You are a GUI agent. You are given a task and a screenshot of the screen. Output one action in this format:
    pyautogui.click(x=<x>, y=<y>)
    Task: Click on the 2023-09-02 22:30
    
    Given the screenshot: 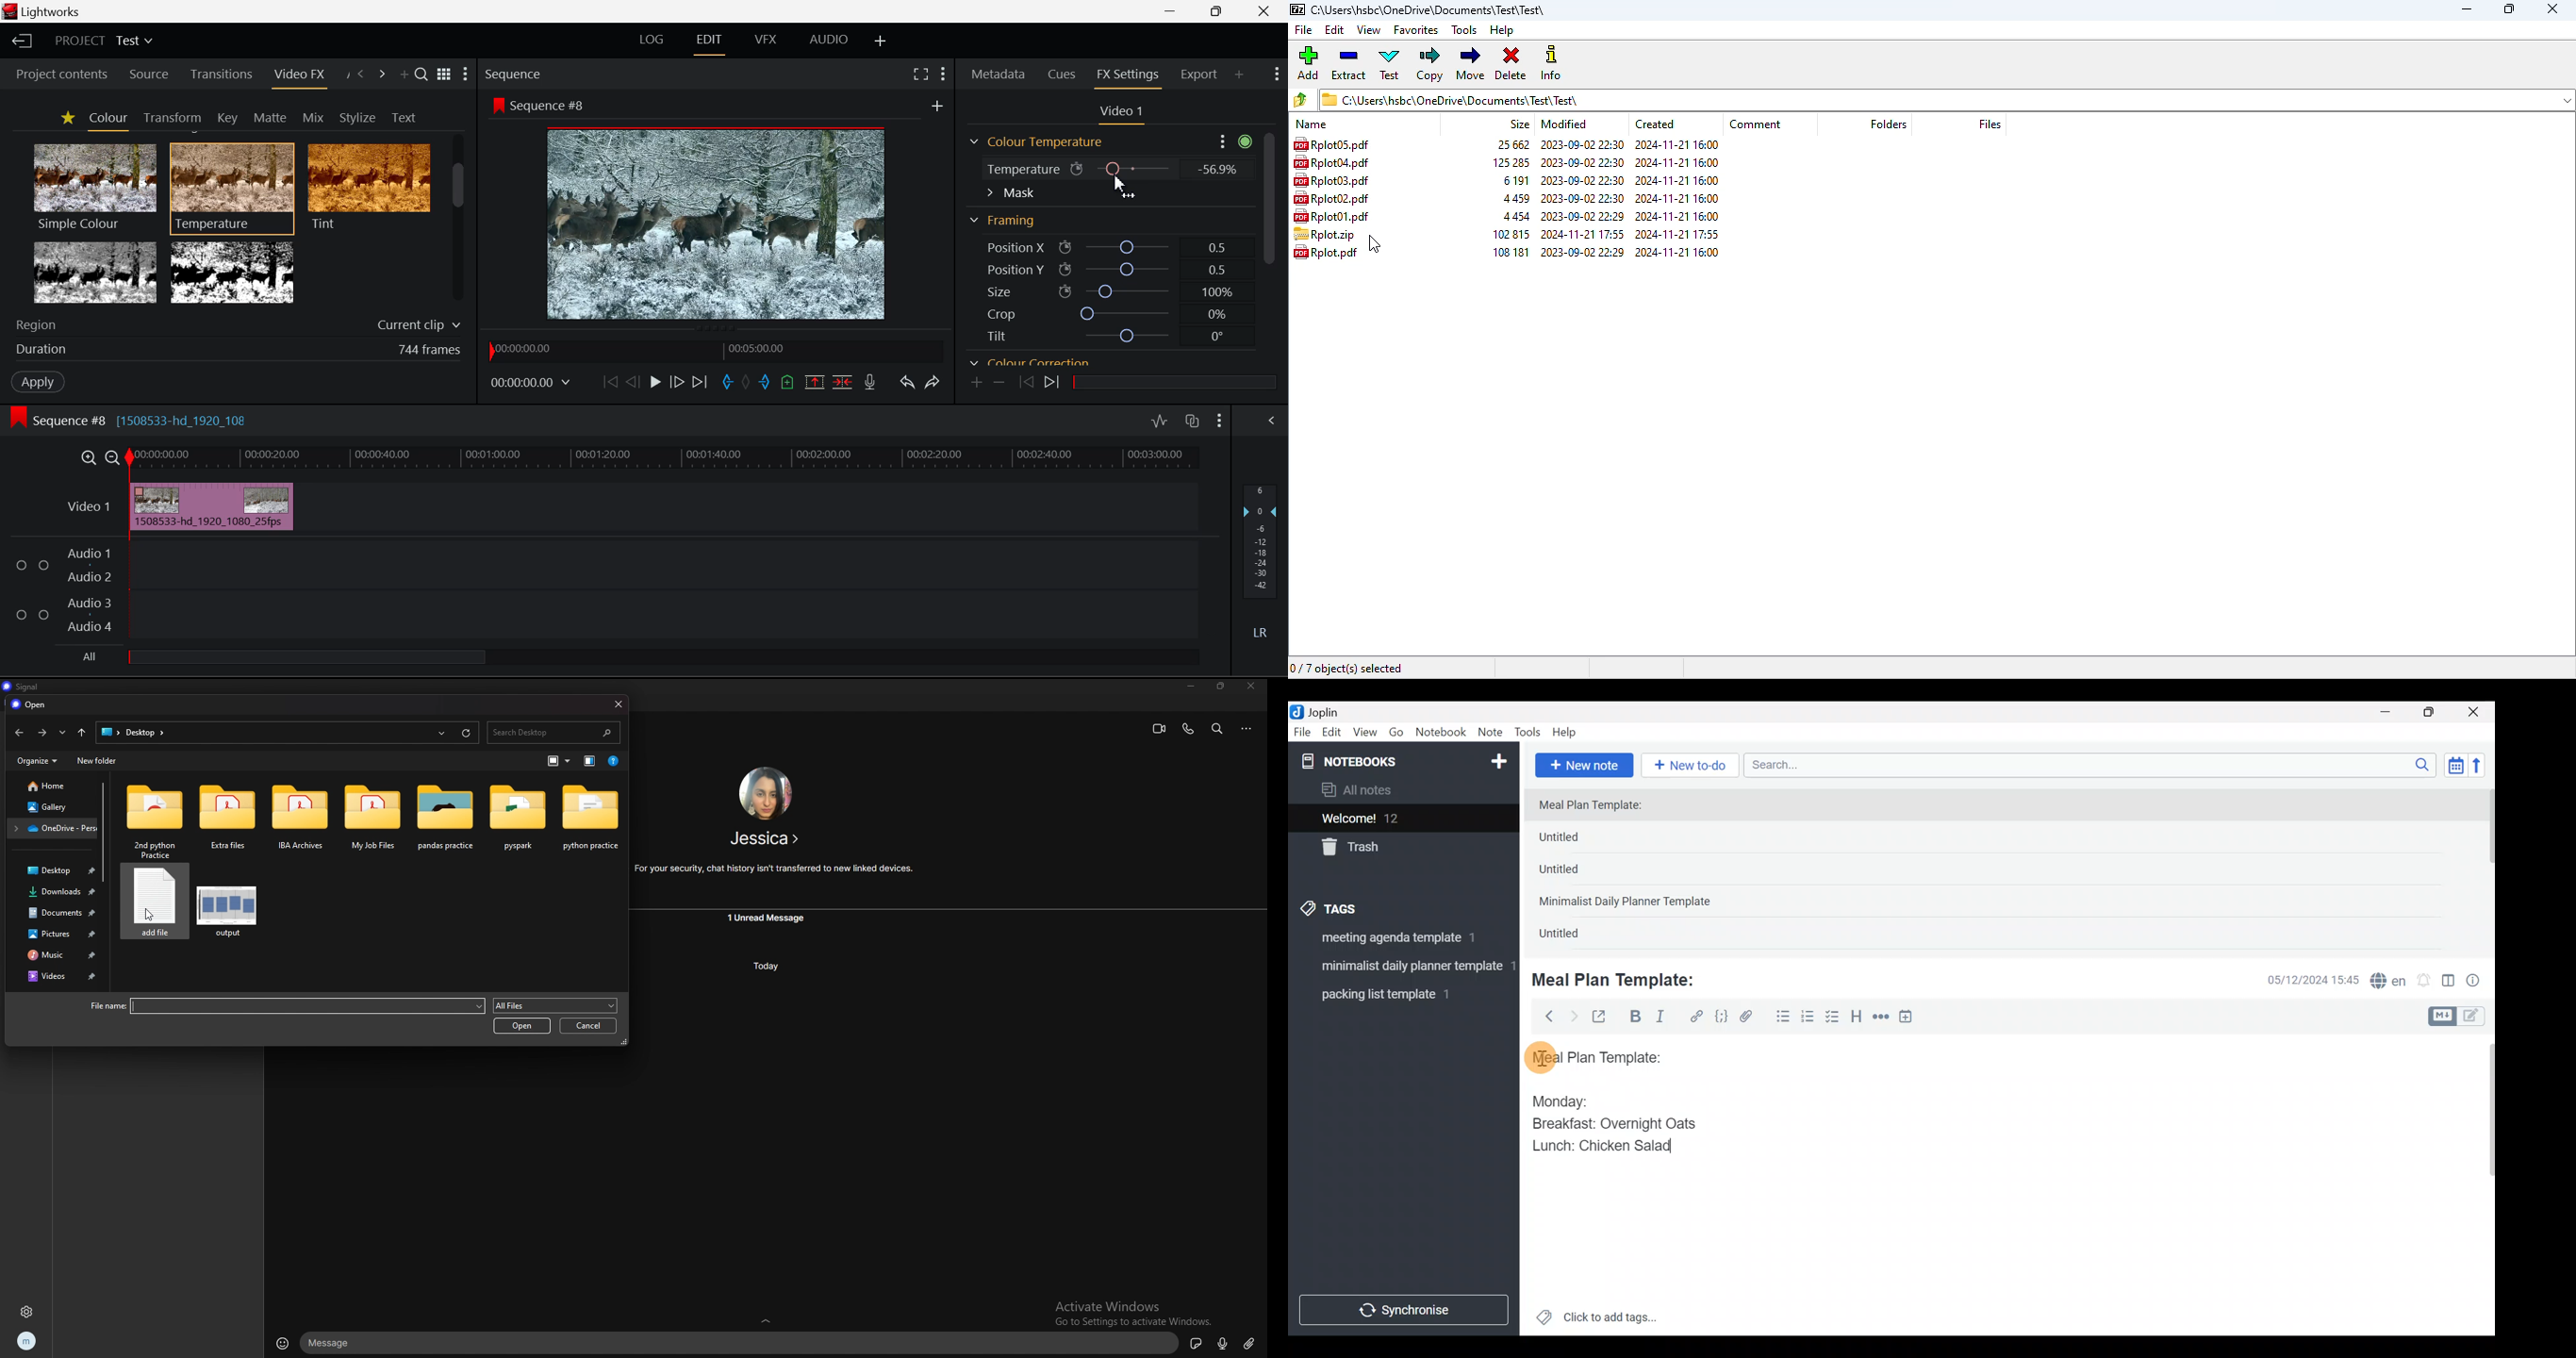 What is the action you would take?
    pyautogui.click(x=1586, y=162)
    